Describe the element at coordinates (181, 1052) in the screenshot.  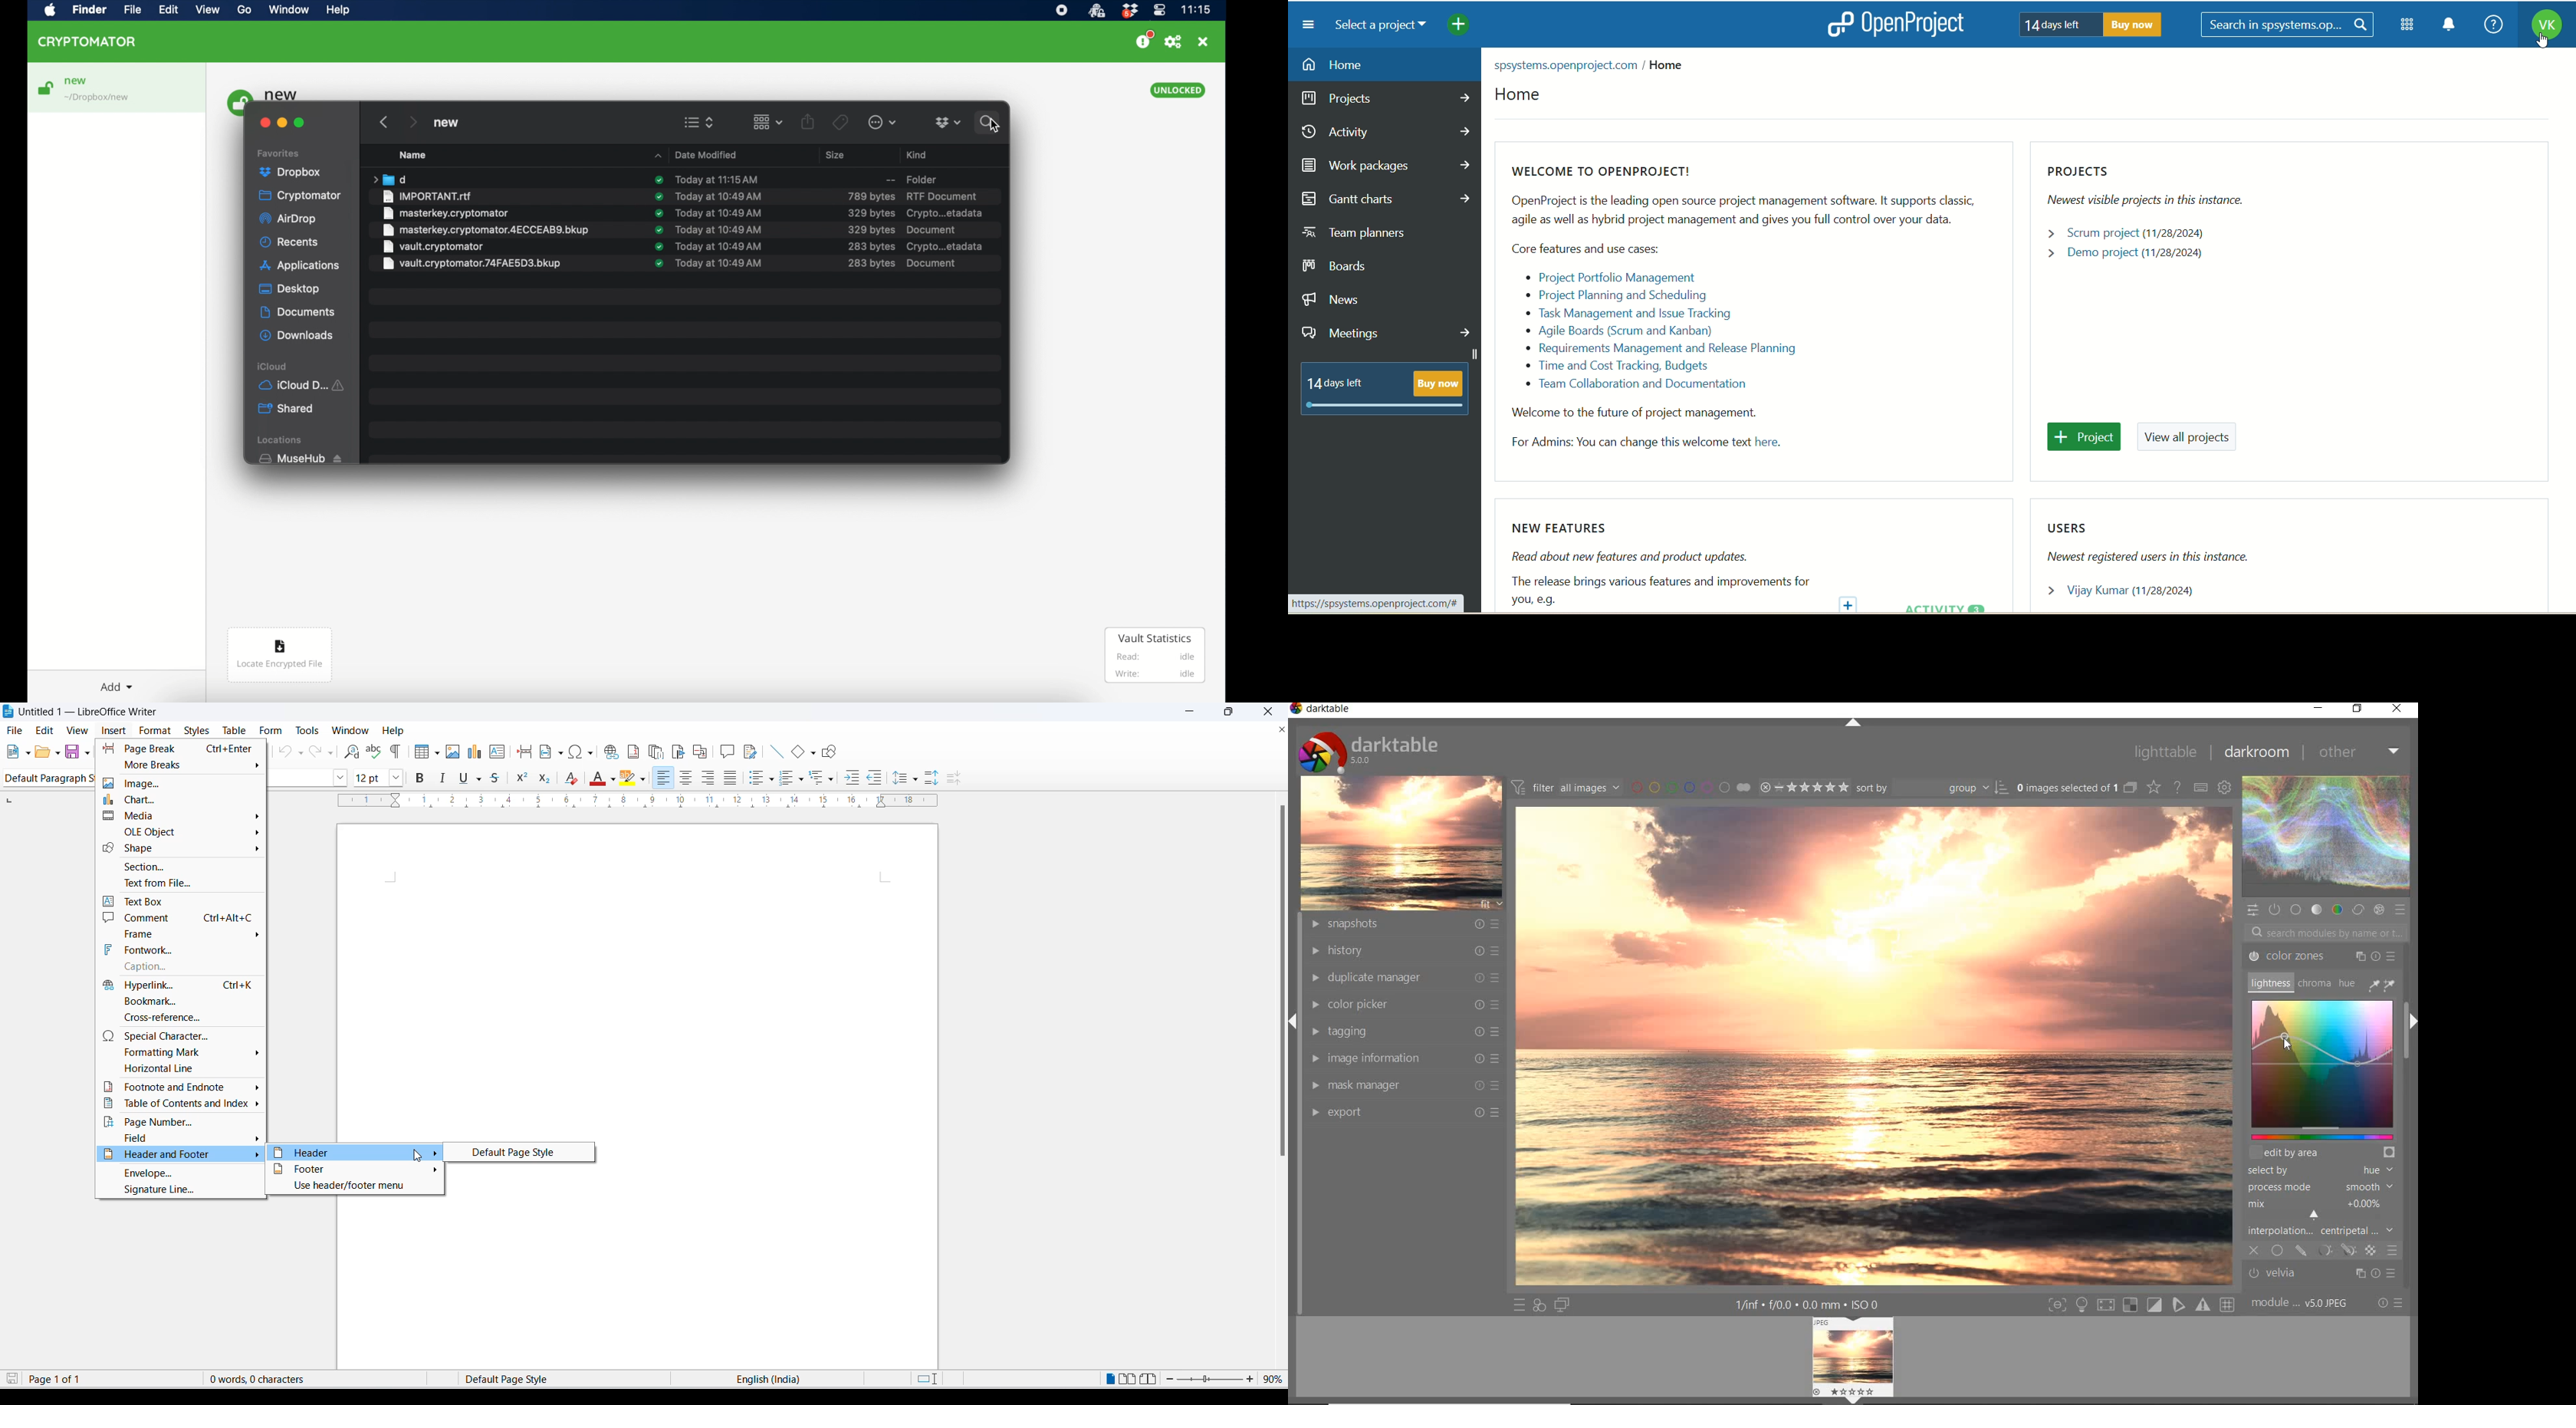
I see `formatting mark` at that location.